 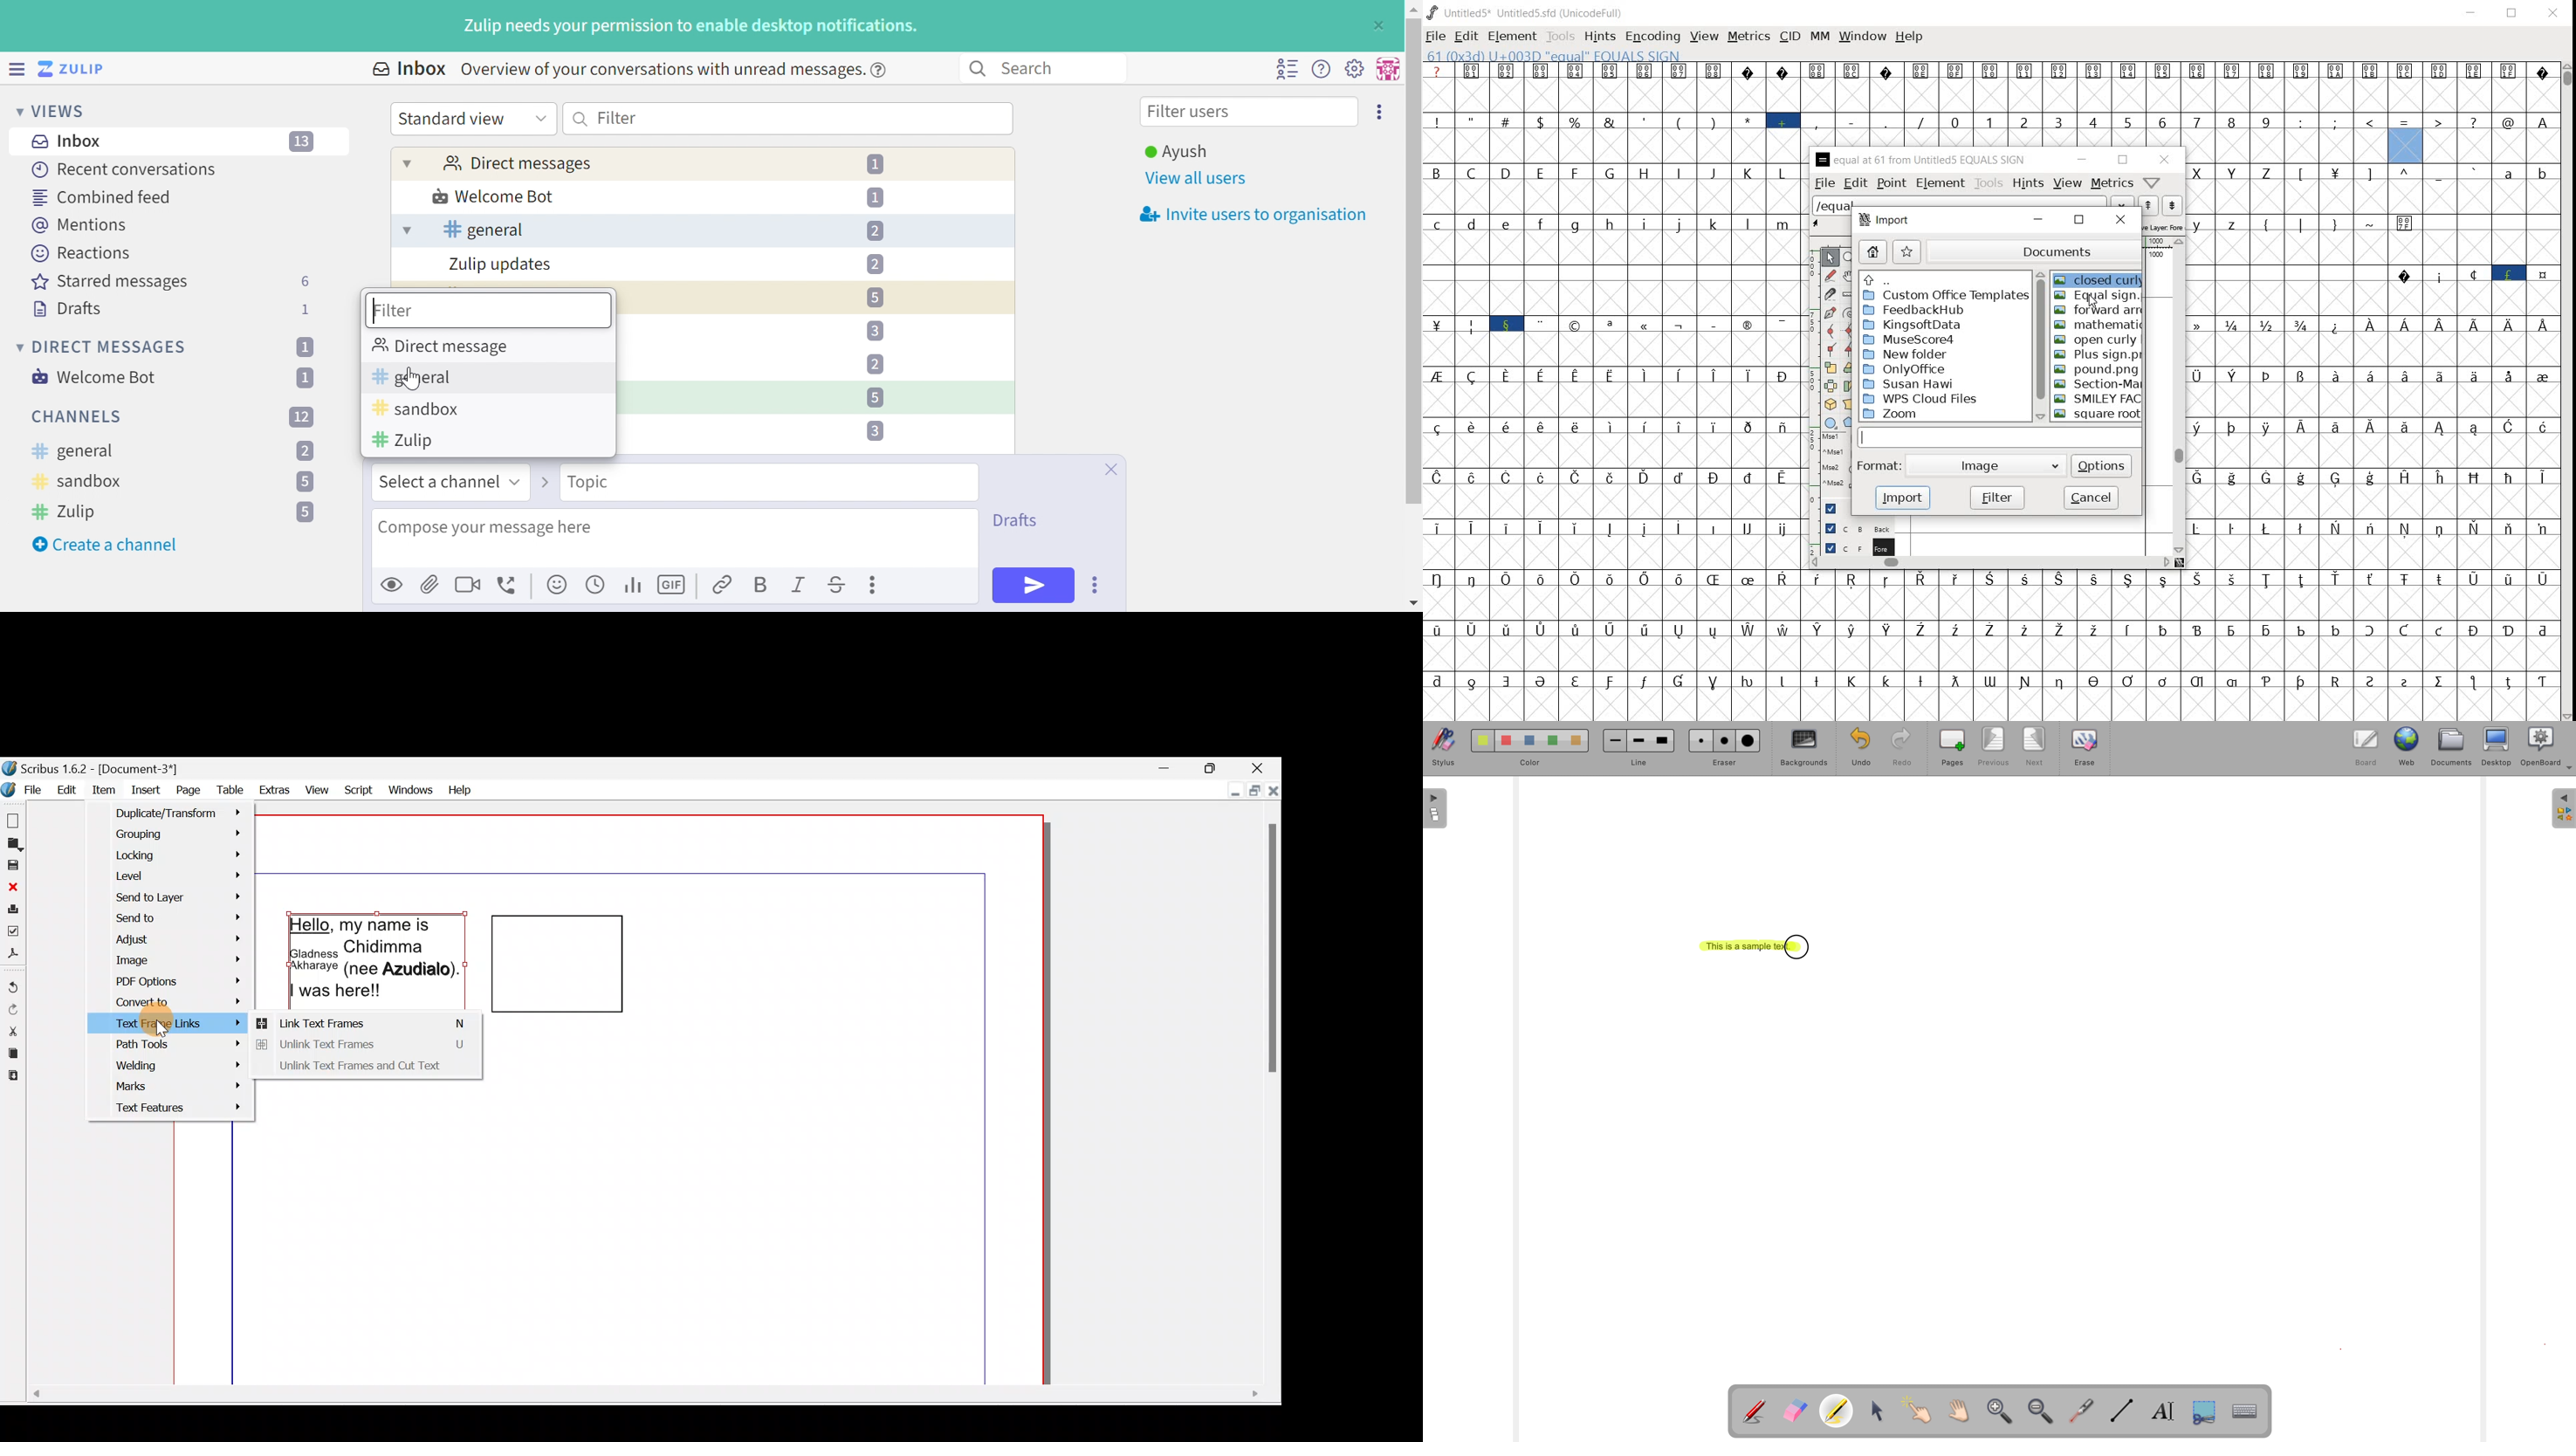 I want to click on Cut, so click(x=13, y=1031).